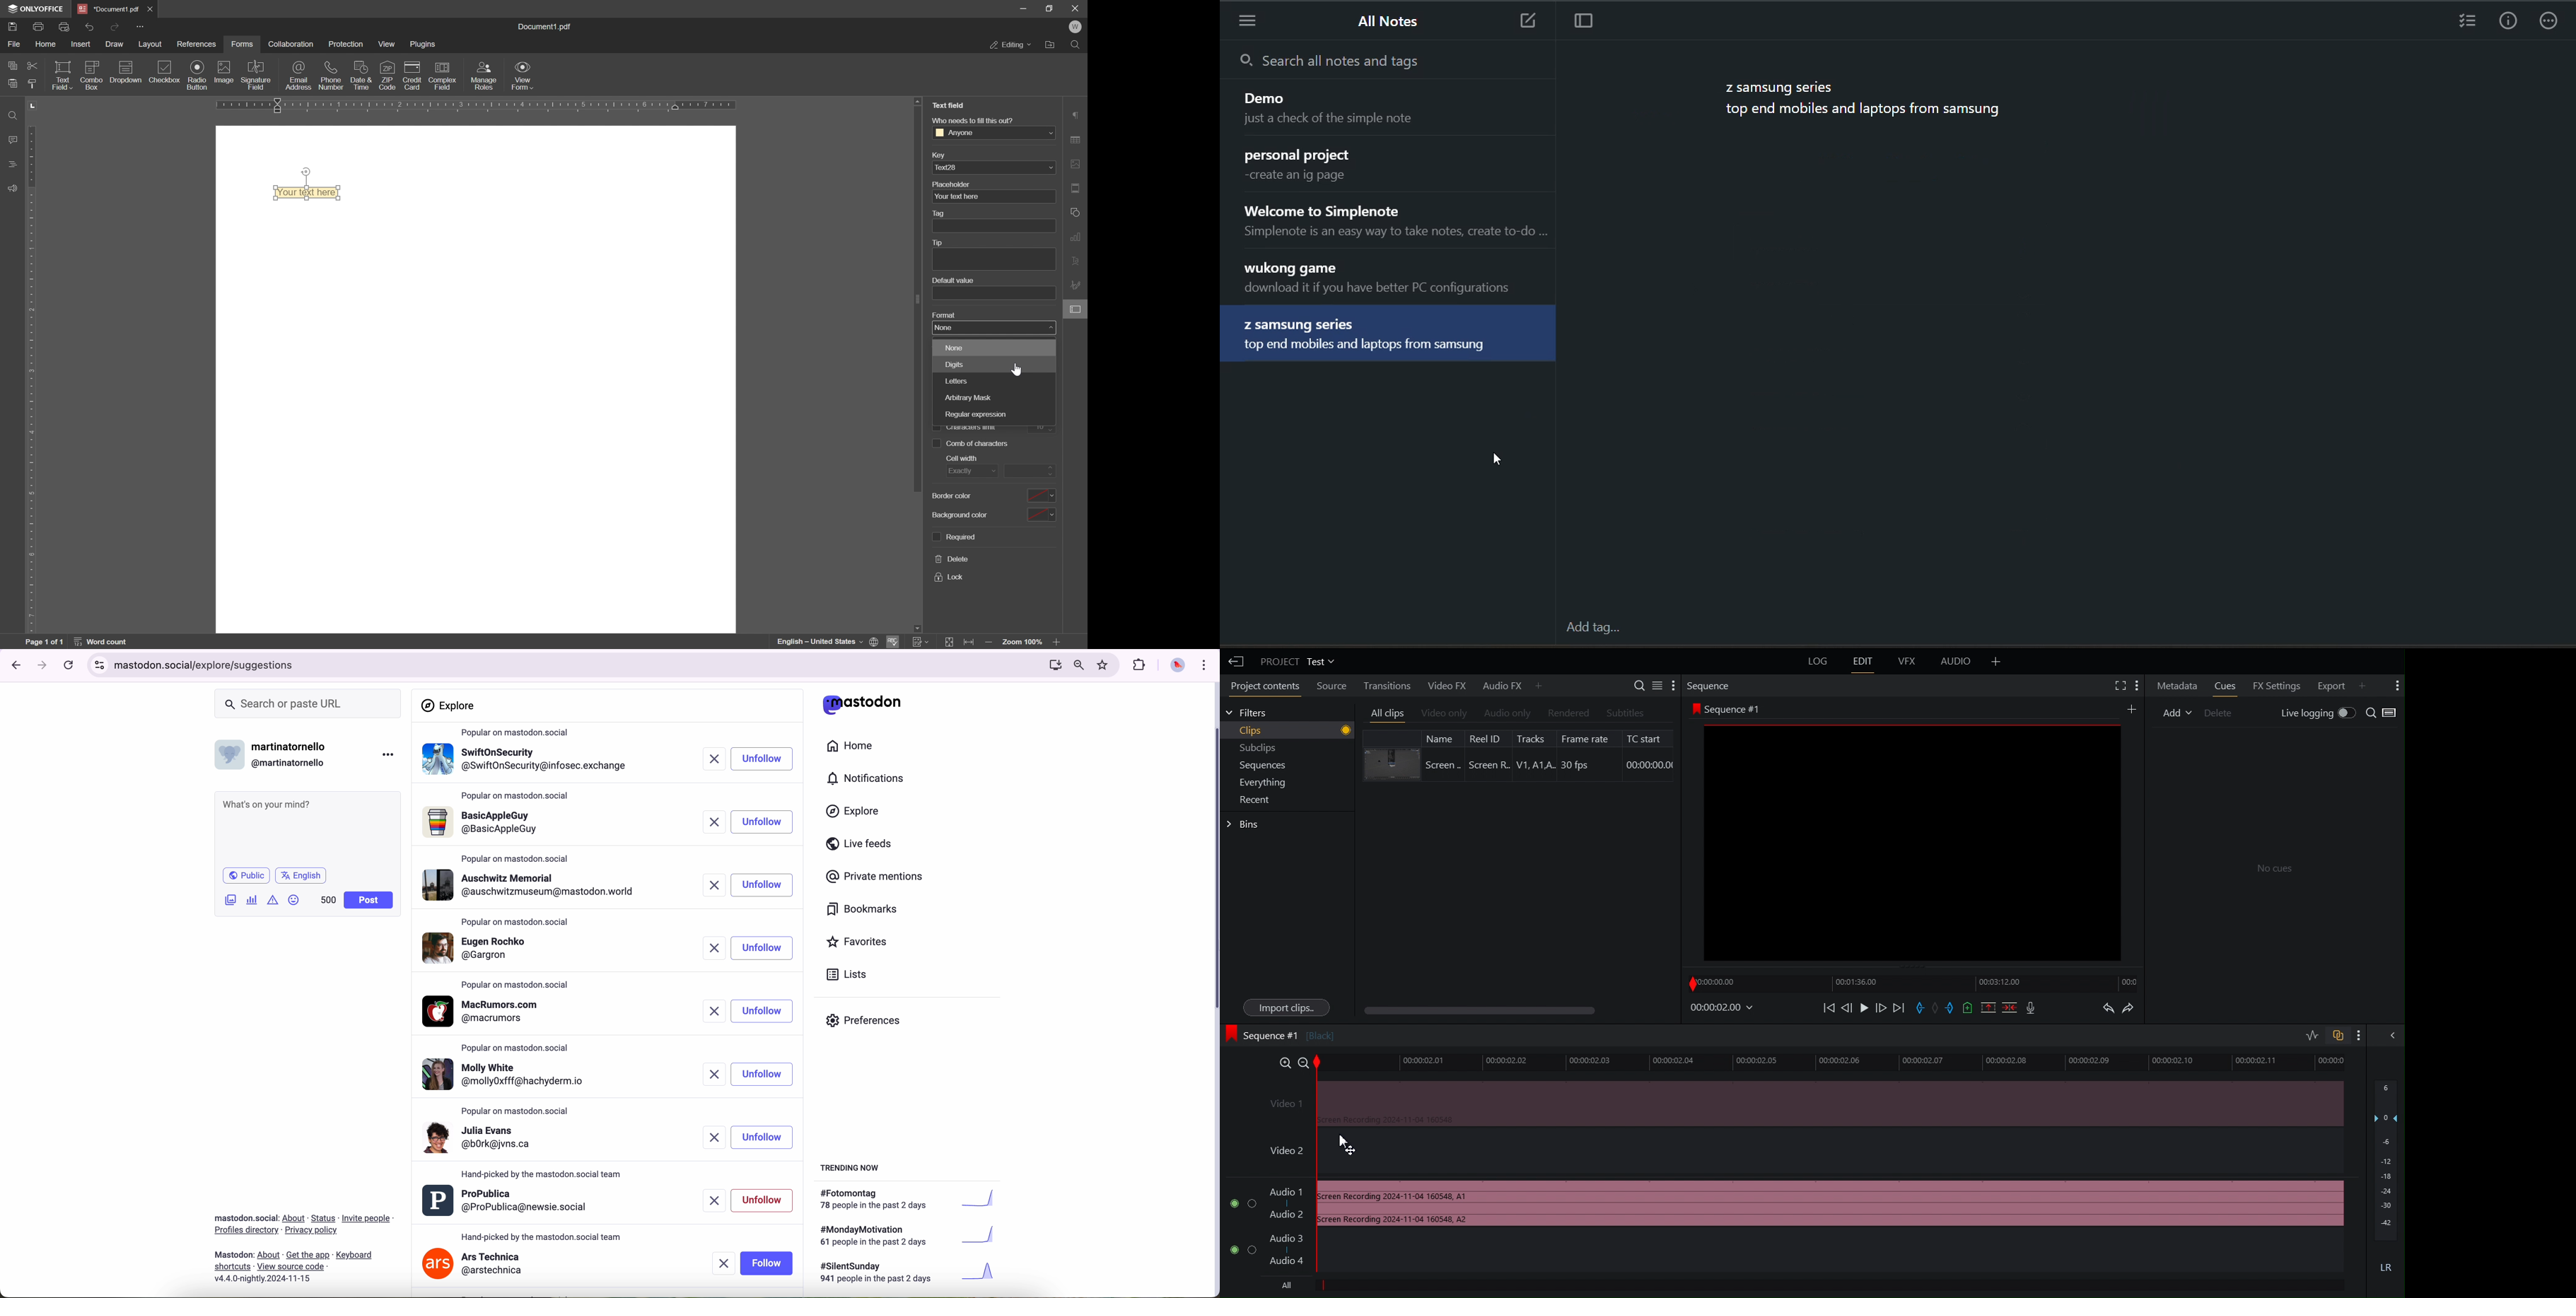 Image resolution: width=2576 pixels, height=1316 pixels. What do you see at coordinates (304, 1245) in the screenshot?
I see `about` at bounding box center [304, 1245].